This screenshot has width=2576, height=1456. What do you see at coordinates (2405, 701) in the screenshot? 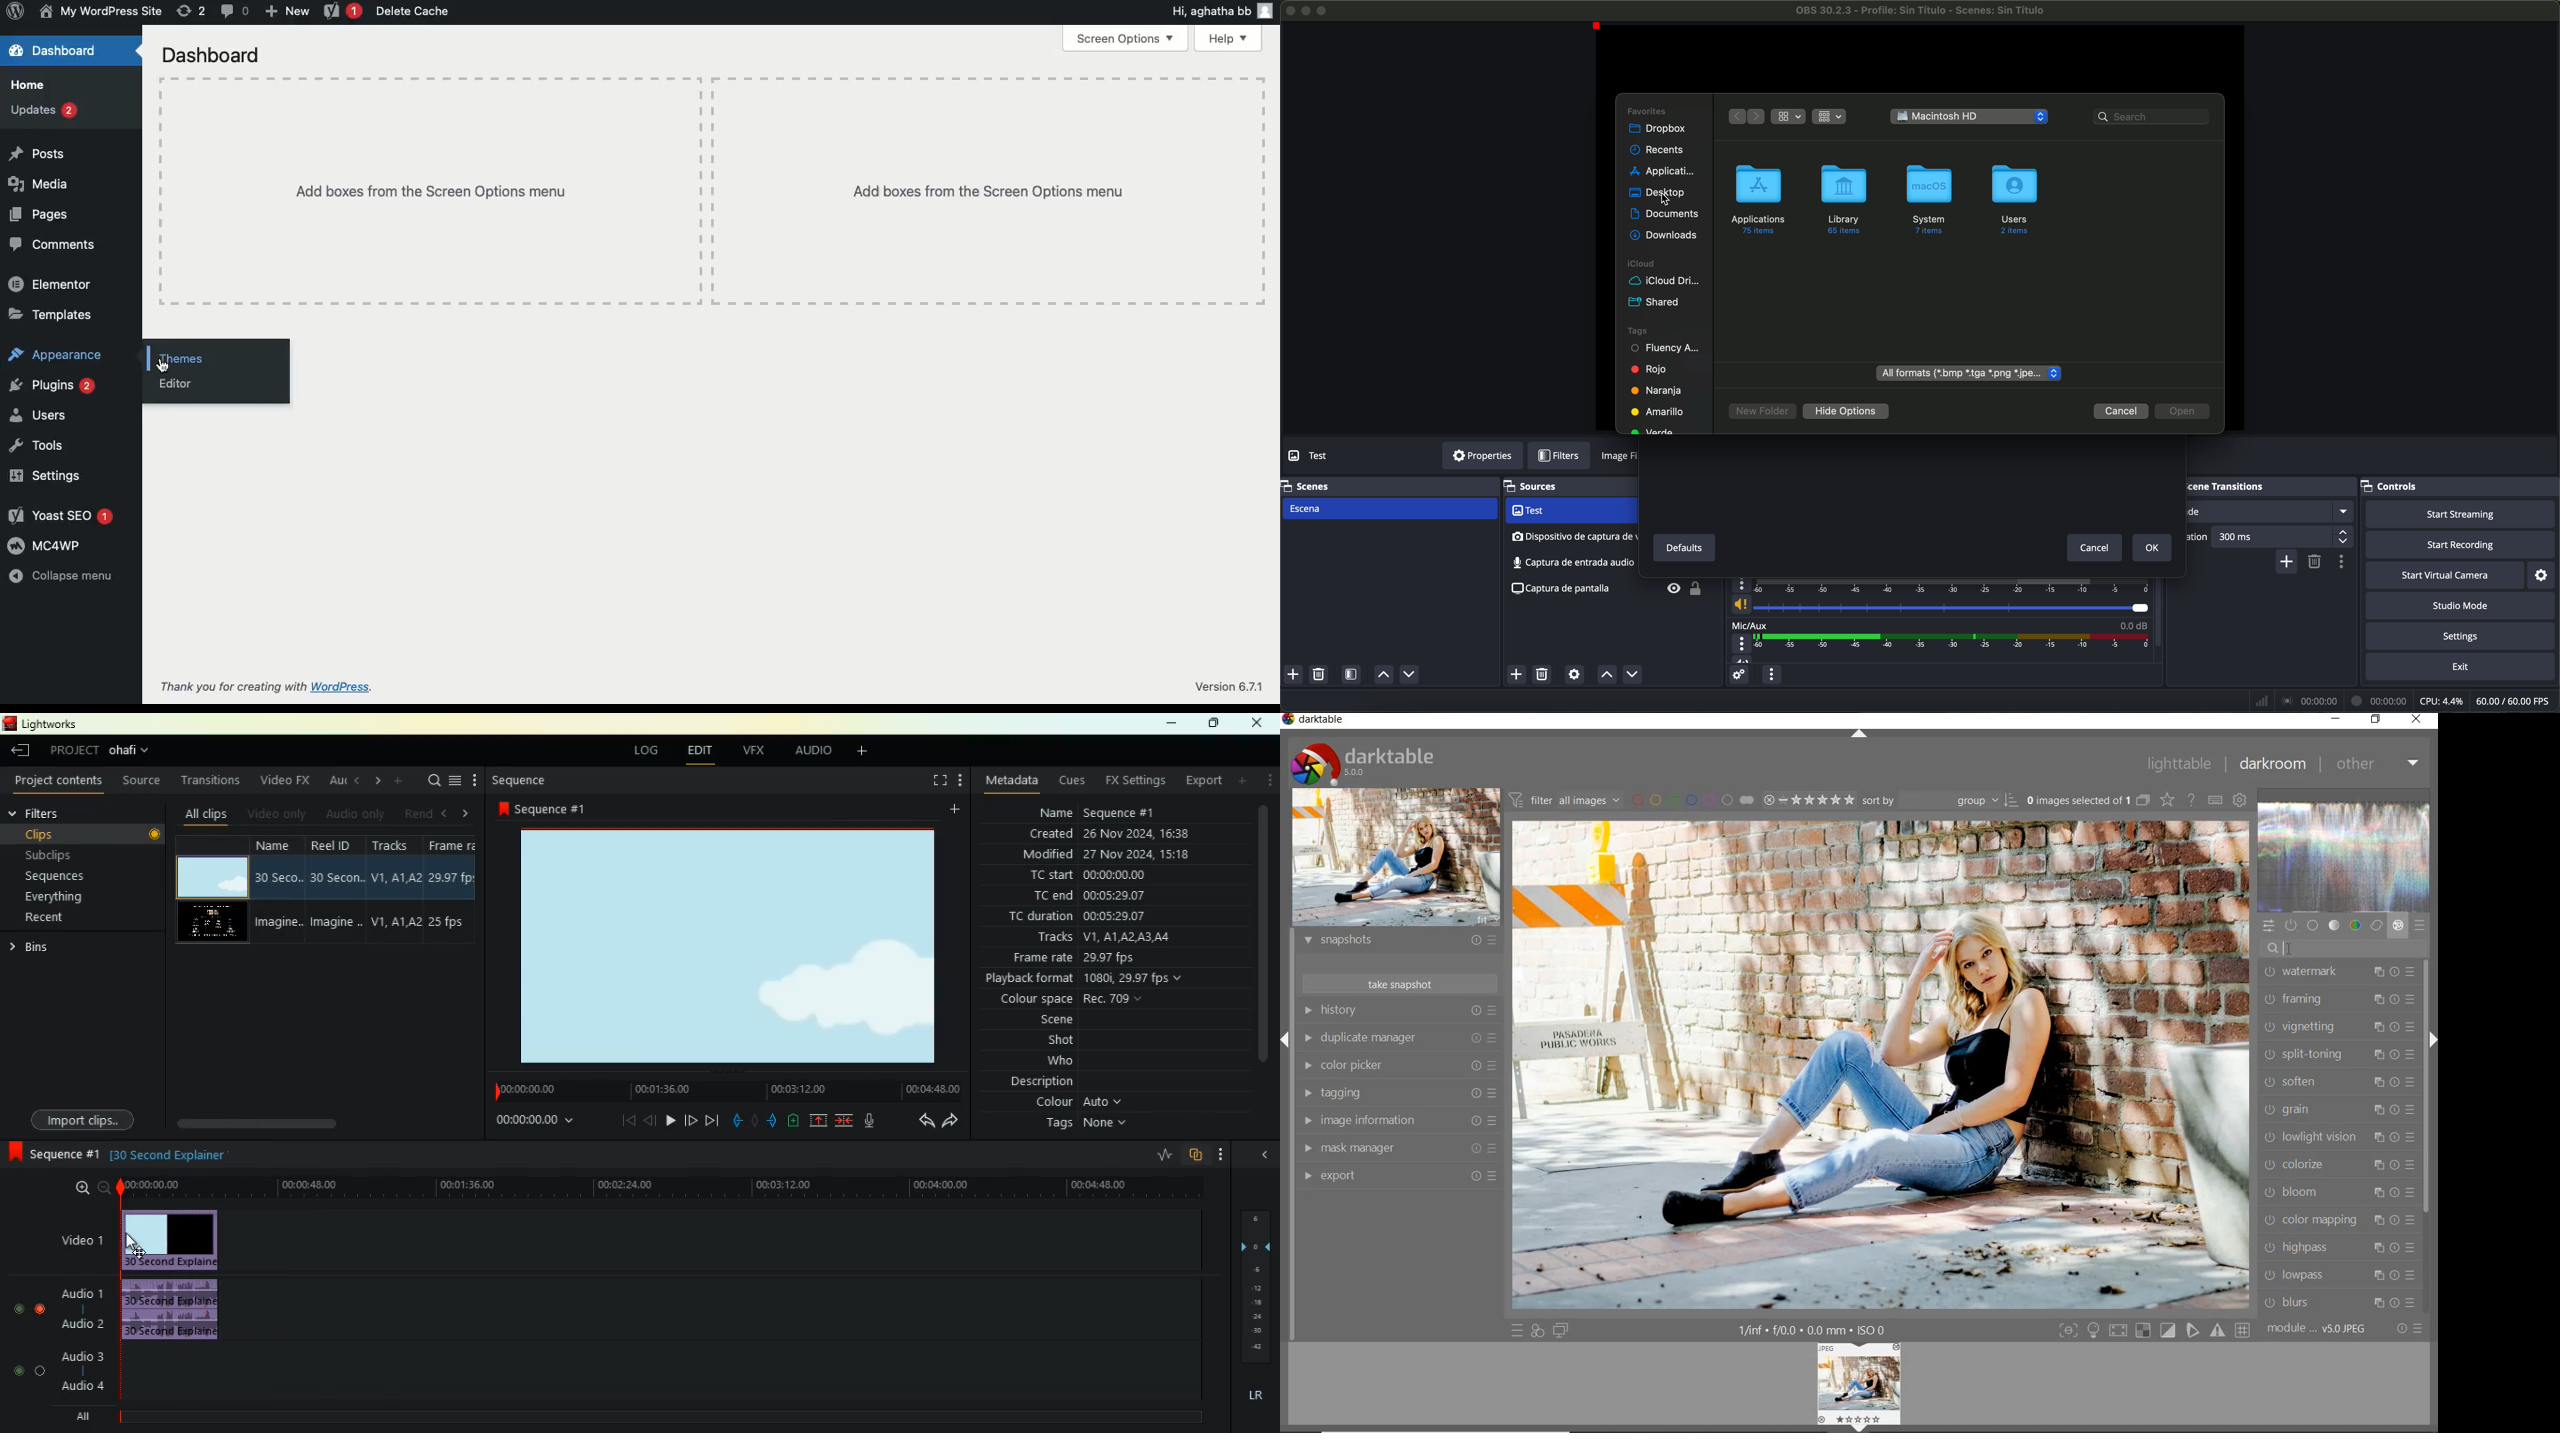
I see `data` at bounding box center [2405, 701].